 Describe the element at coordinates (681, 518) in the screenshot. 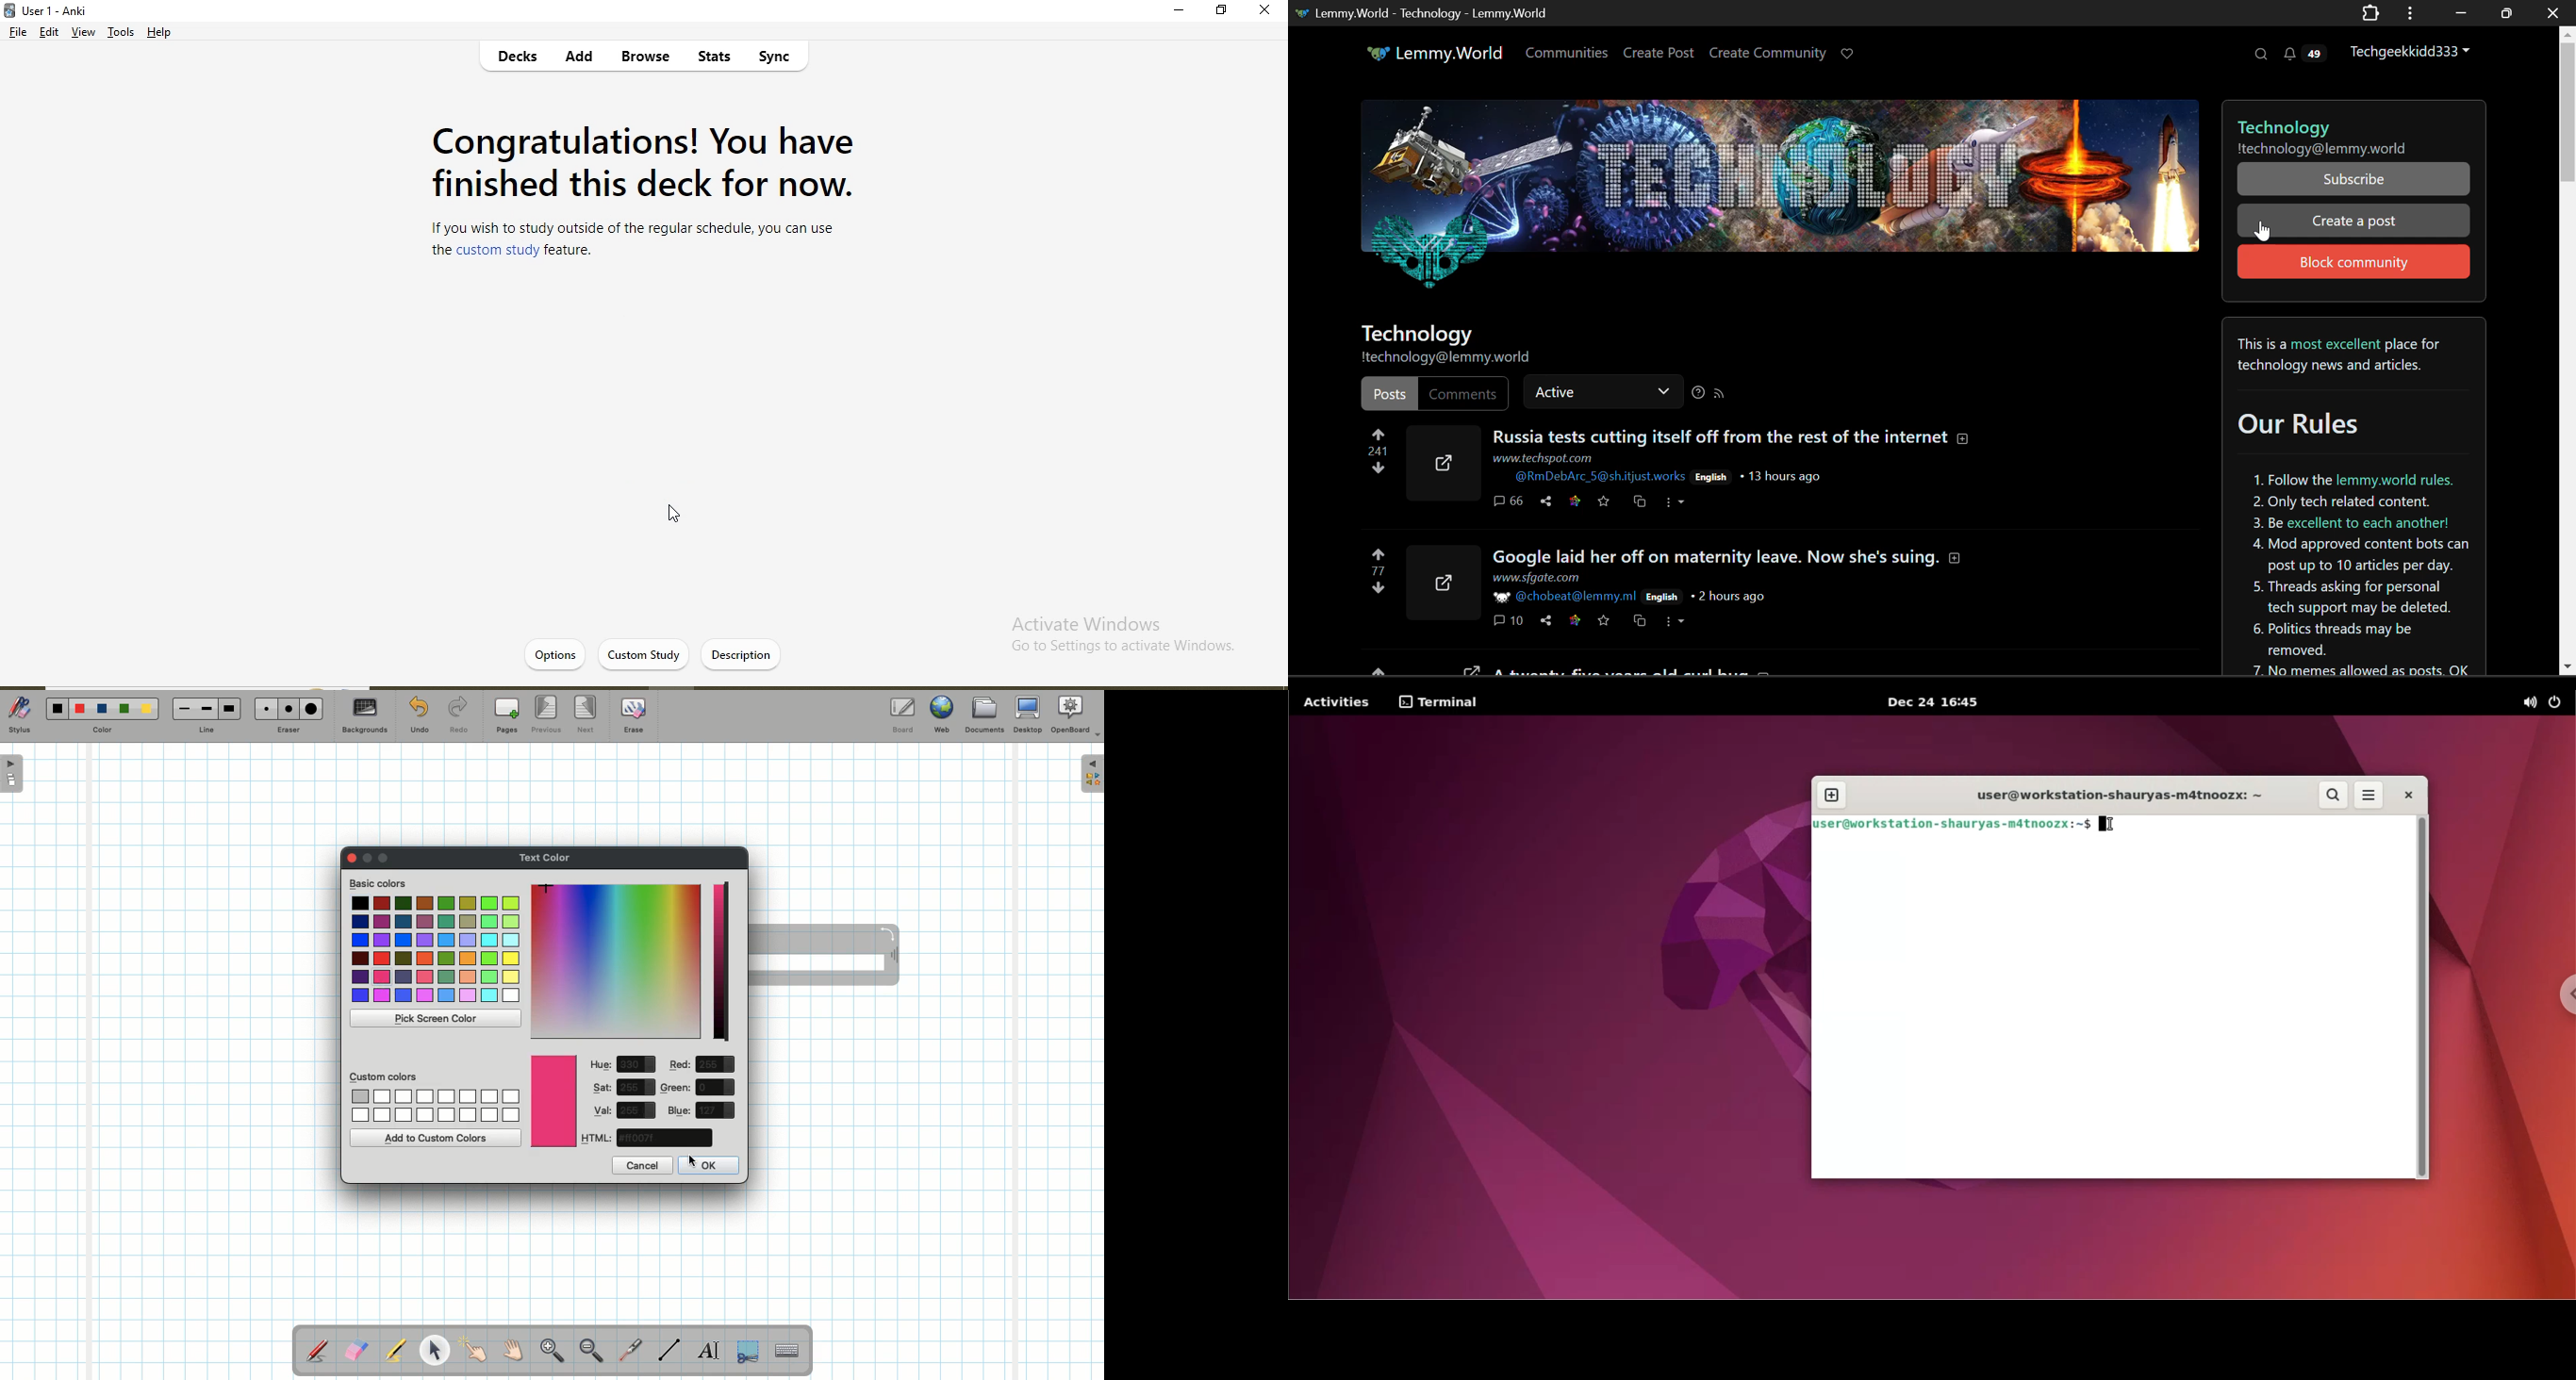

I see `cursor` at that location.